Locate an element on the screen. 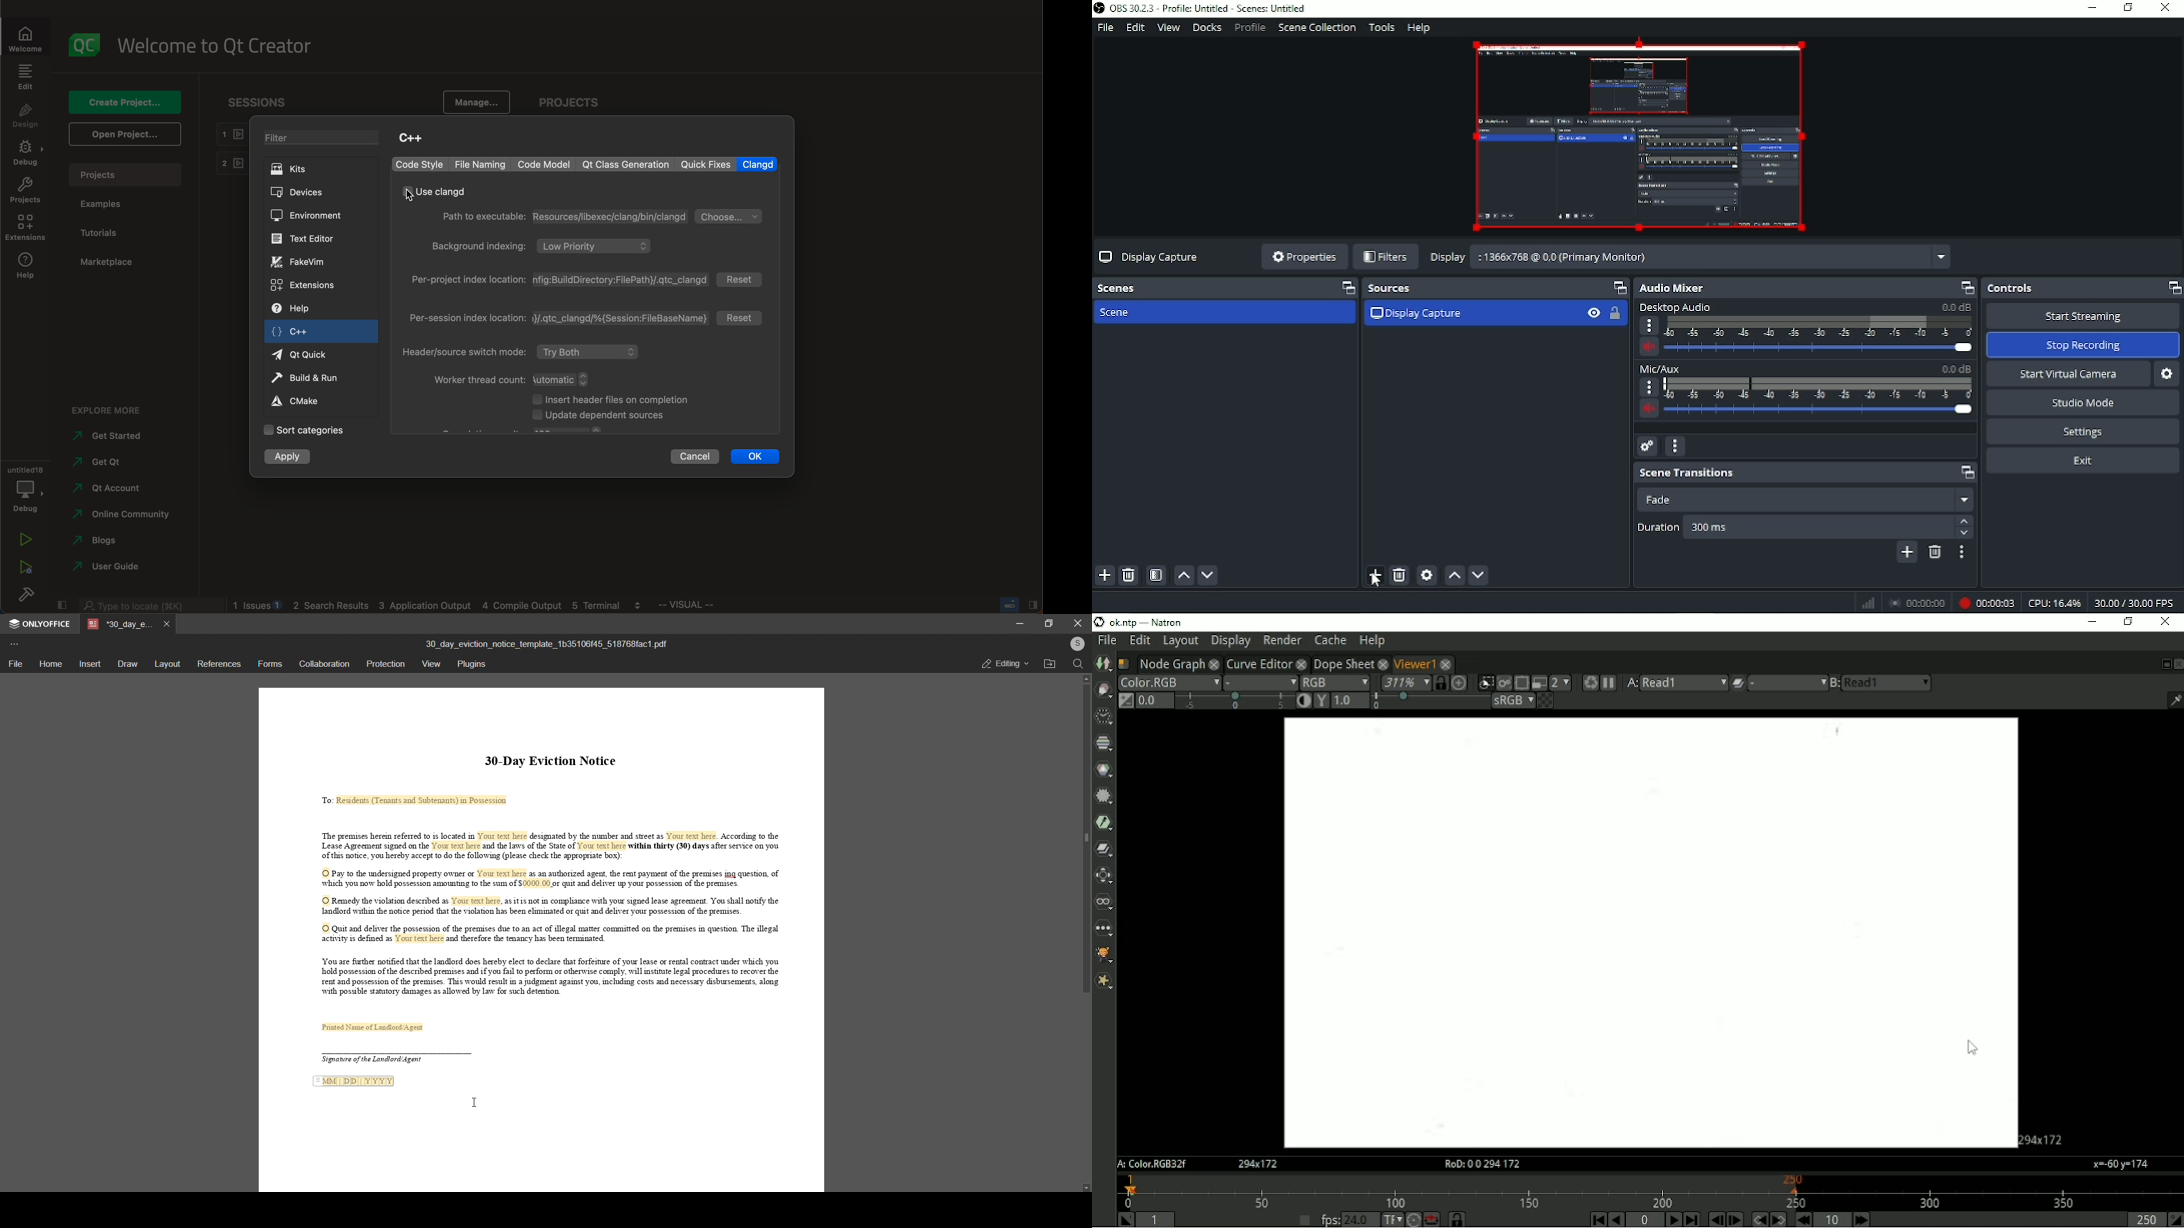 Image resolution: width=2184 pixels, height=1232 pixels. Remove configurable transition is located at coordinates (1934, 552).